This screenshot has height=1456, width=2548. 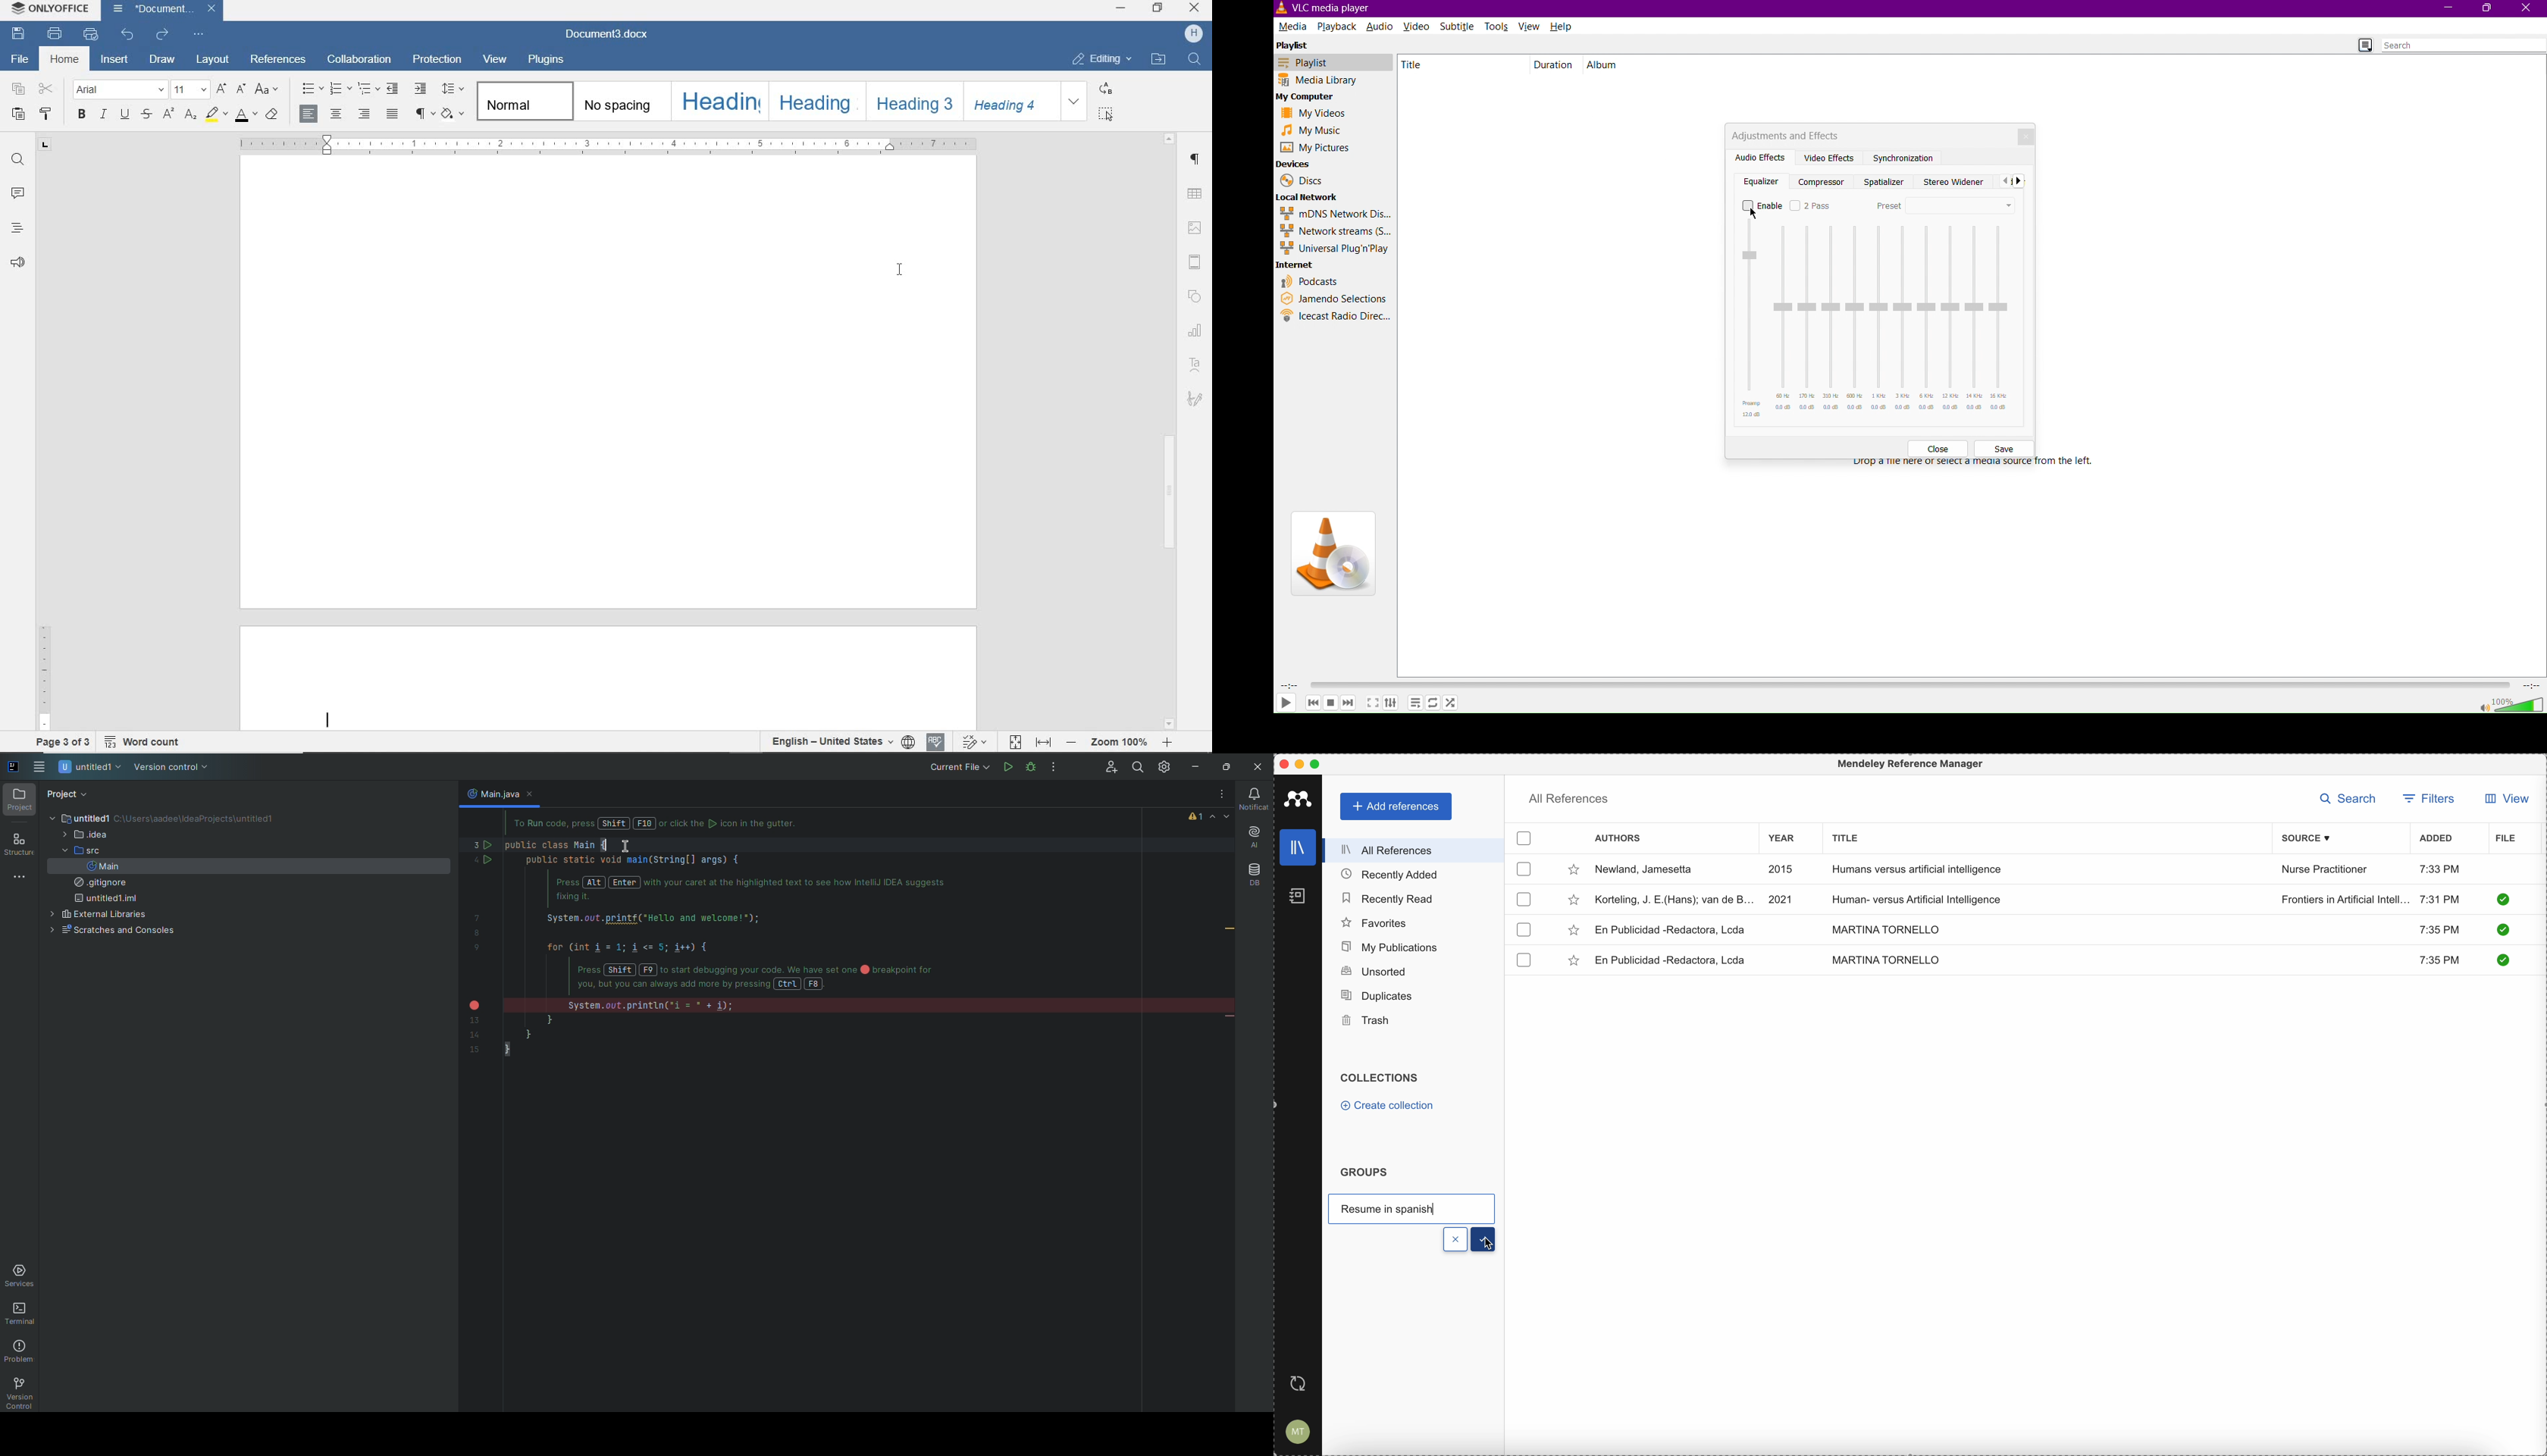 What do you see at coordinates (274, 114) in the screenshot?
I see `CLEAR STYLE` at bounding box center [274, 114].